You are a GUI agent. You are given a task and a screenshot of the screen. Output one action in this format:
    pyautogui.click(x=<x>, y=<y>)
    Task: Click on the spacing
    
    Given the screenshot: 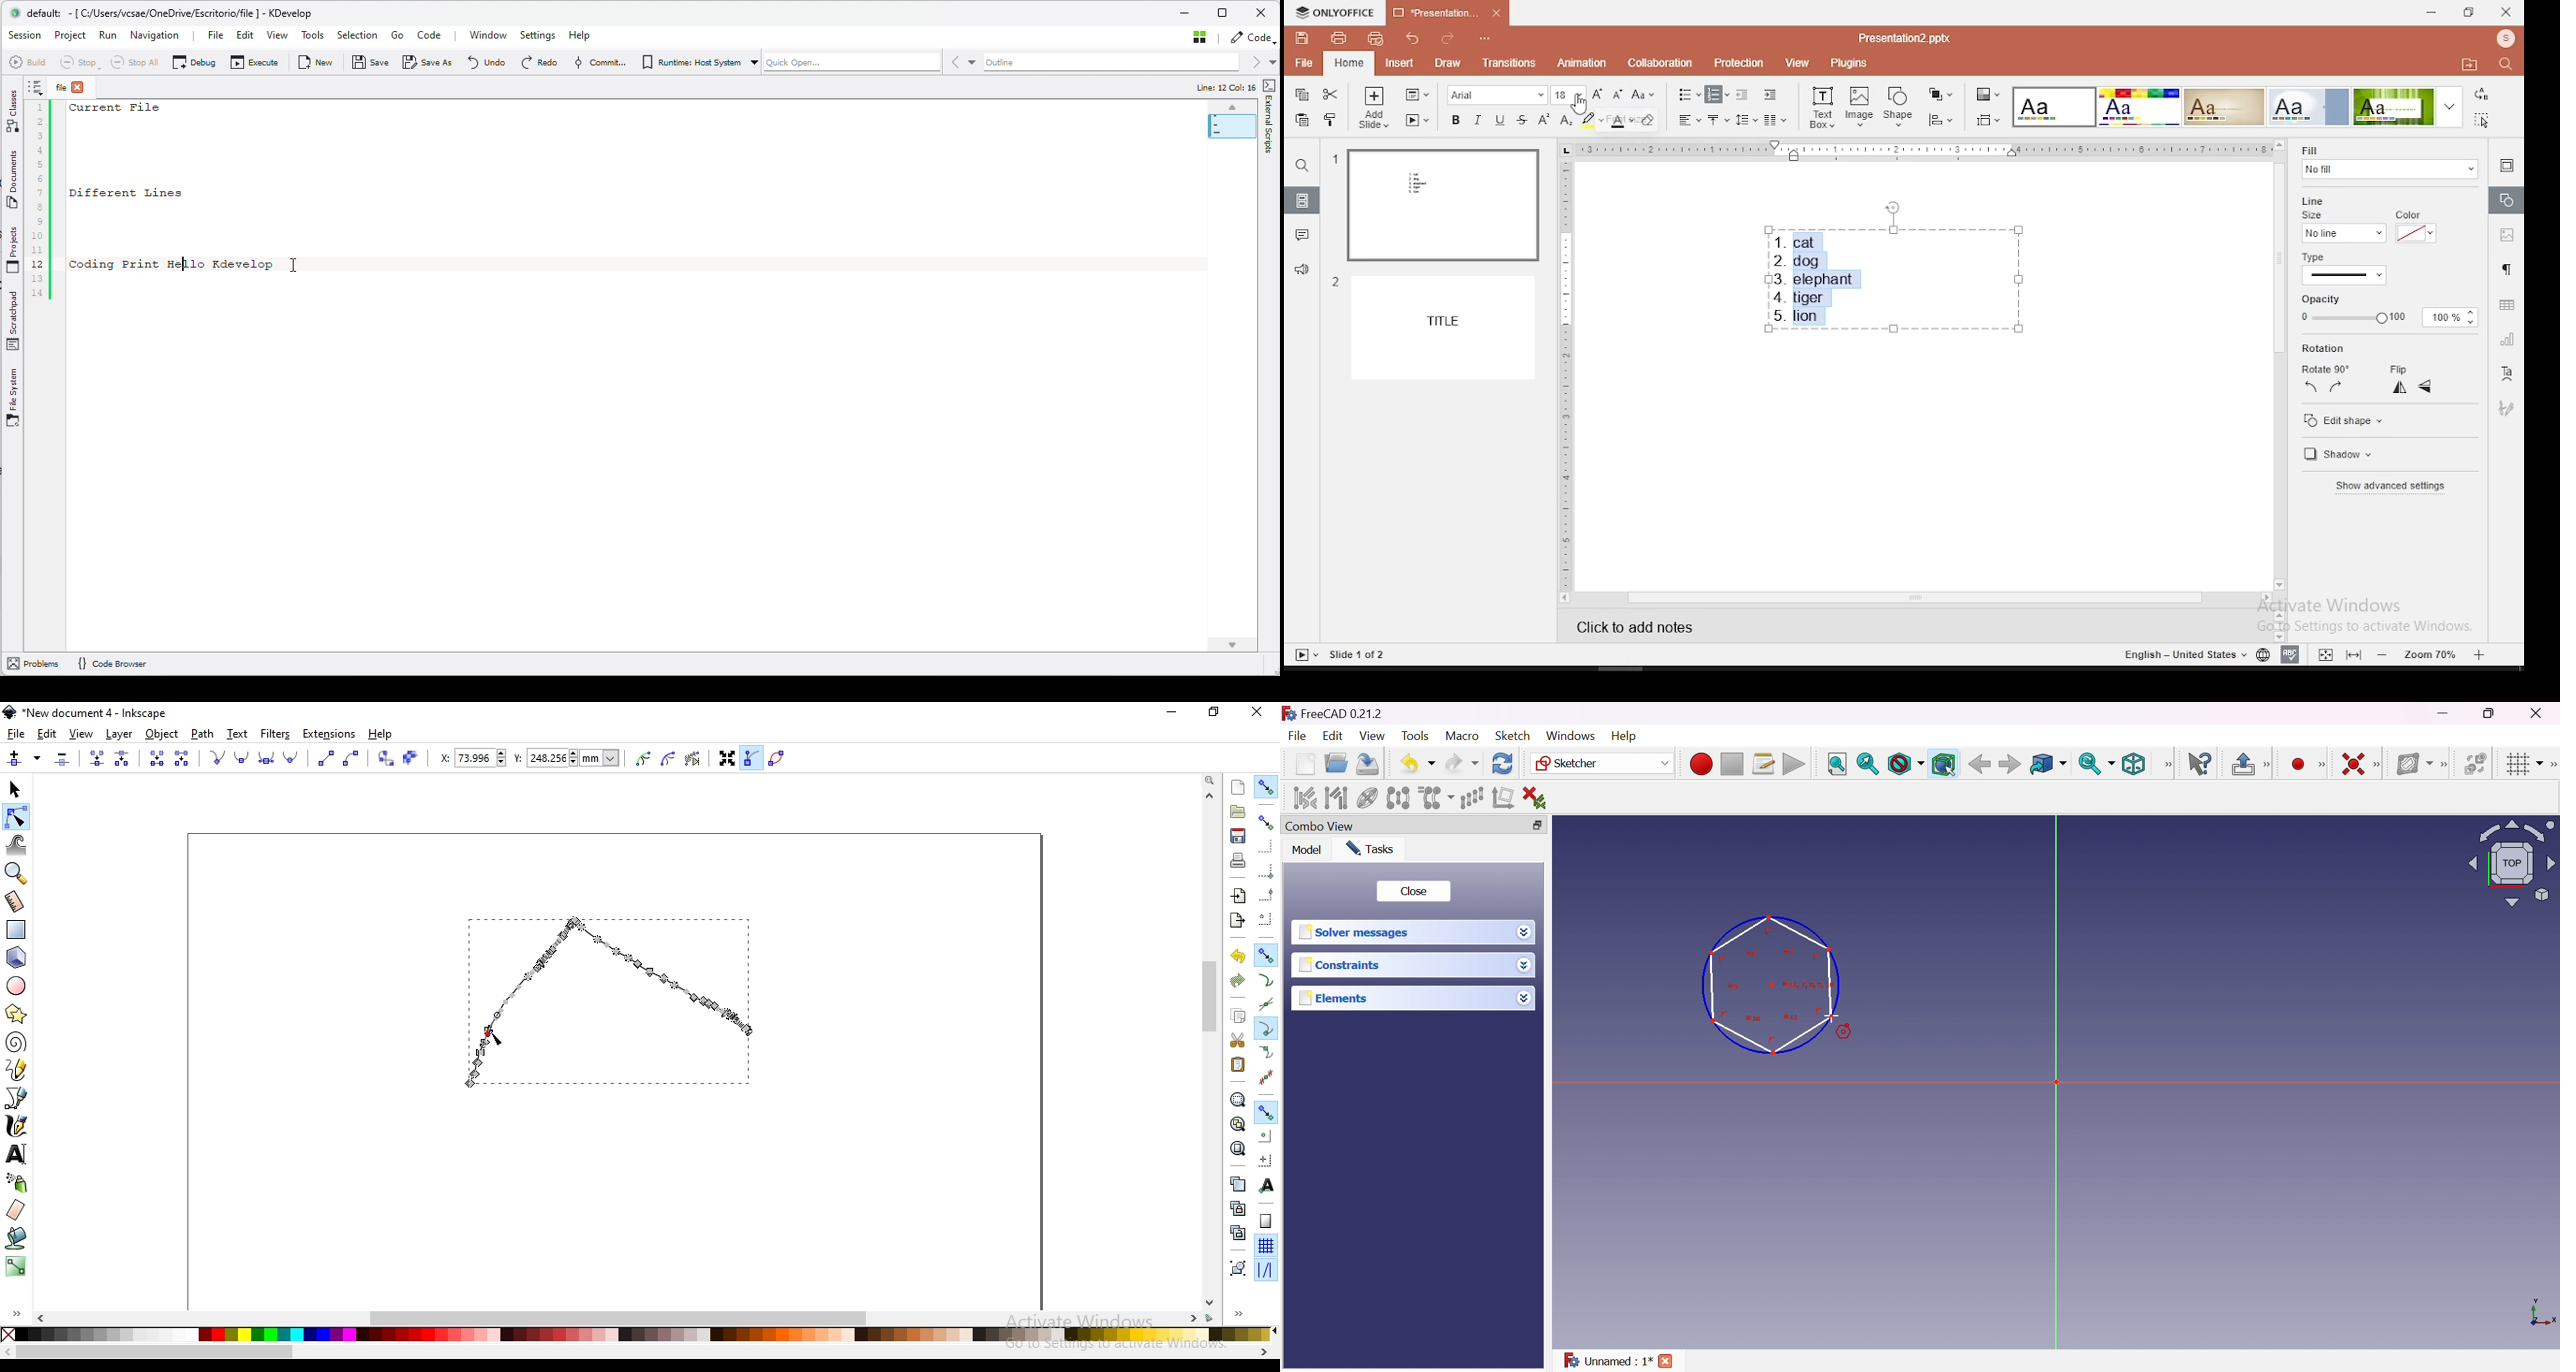 What is the action you would take?
    pyautogui.click(x=1746, y=120)
    